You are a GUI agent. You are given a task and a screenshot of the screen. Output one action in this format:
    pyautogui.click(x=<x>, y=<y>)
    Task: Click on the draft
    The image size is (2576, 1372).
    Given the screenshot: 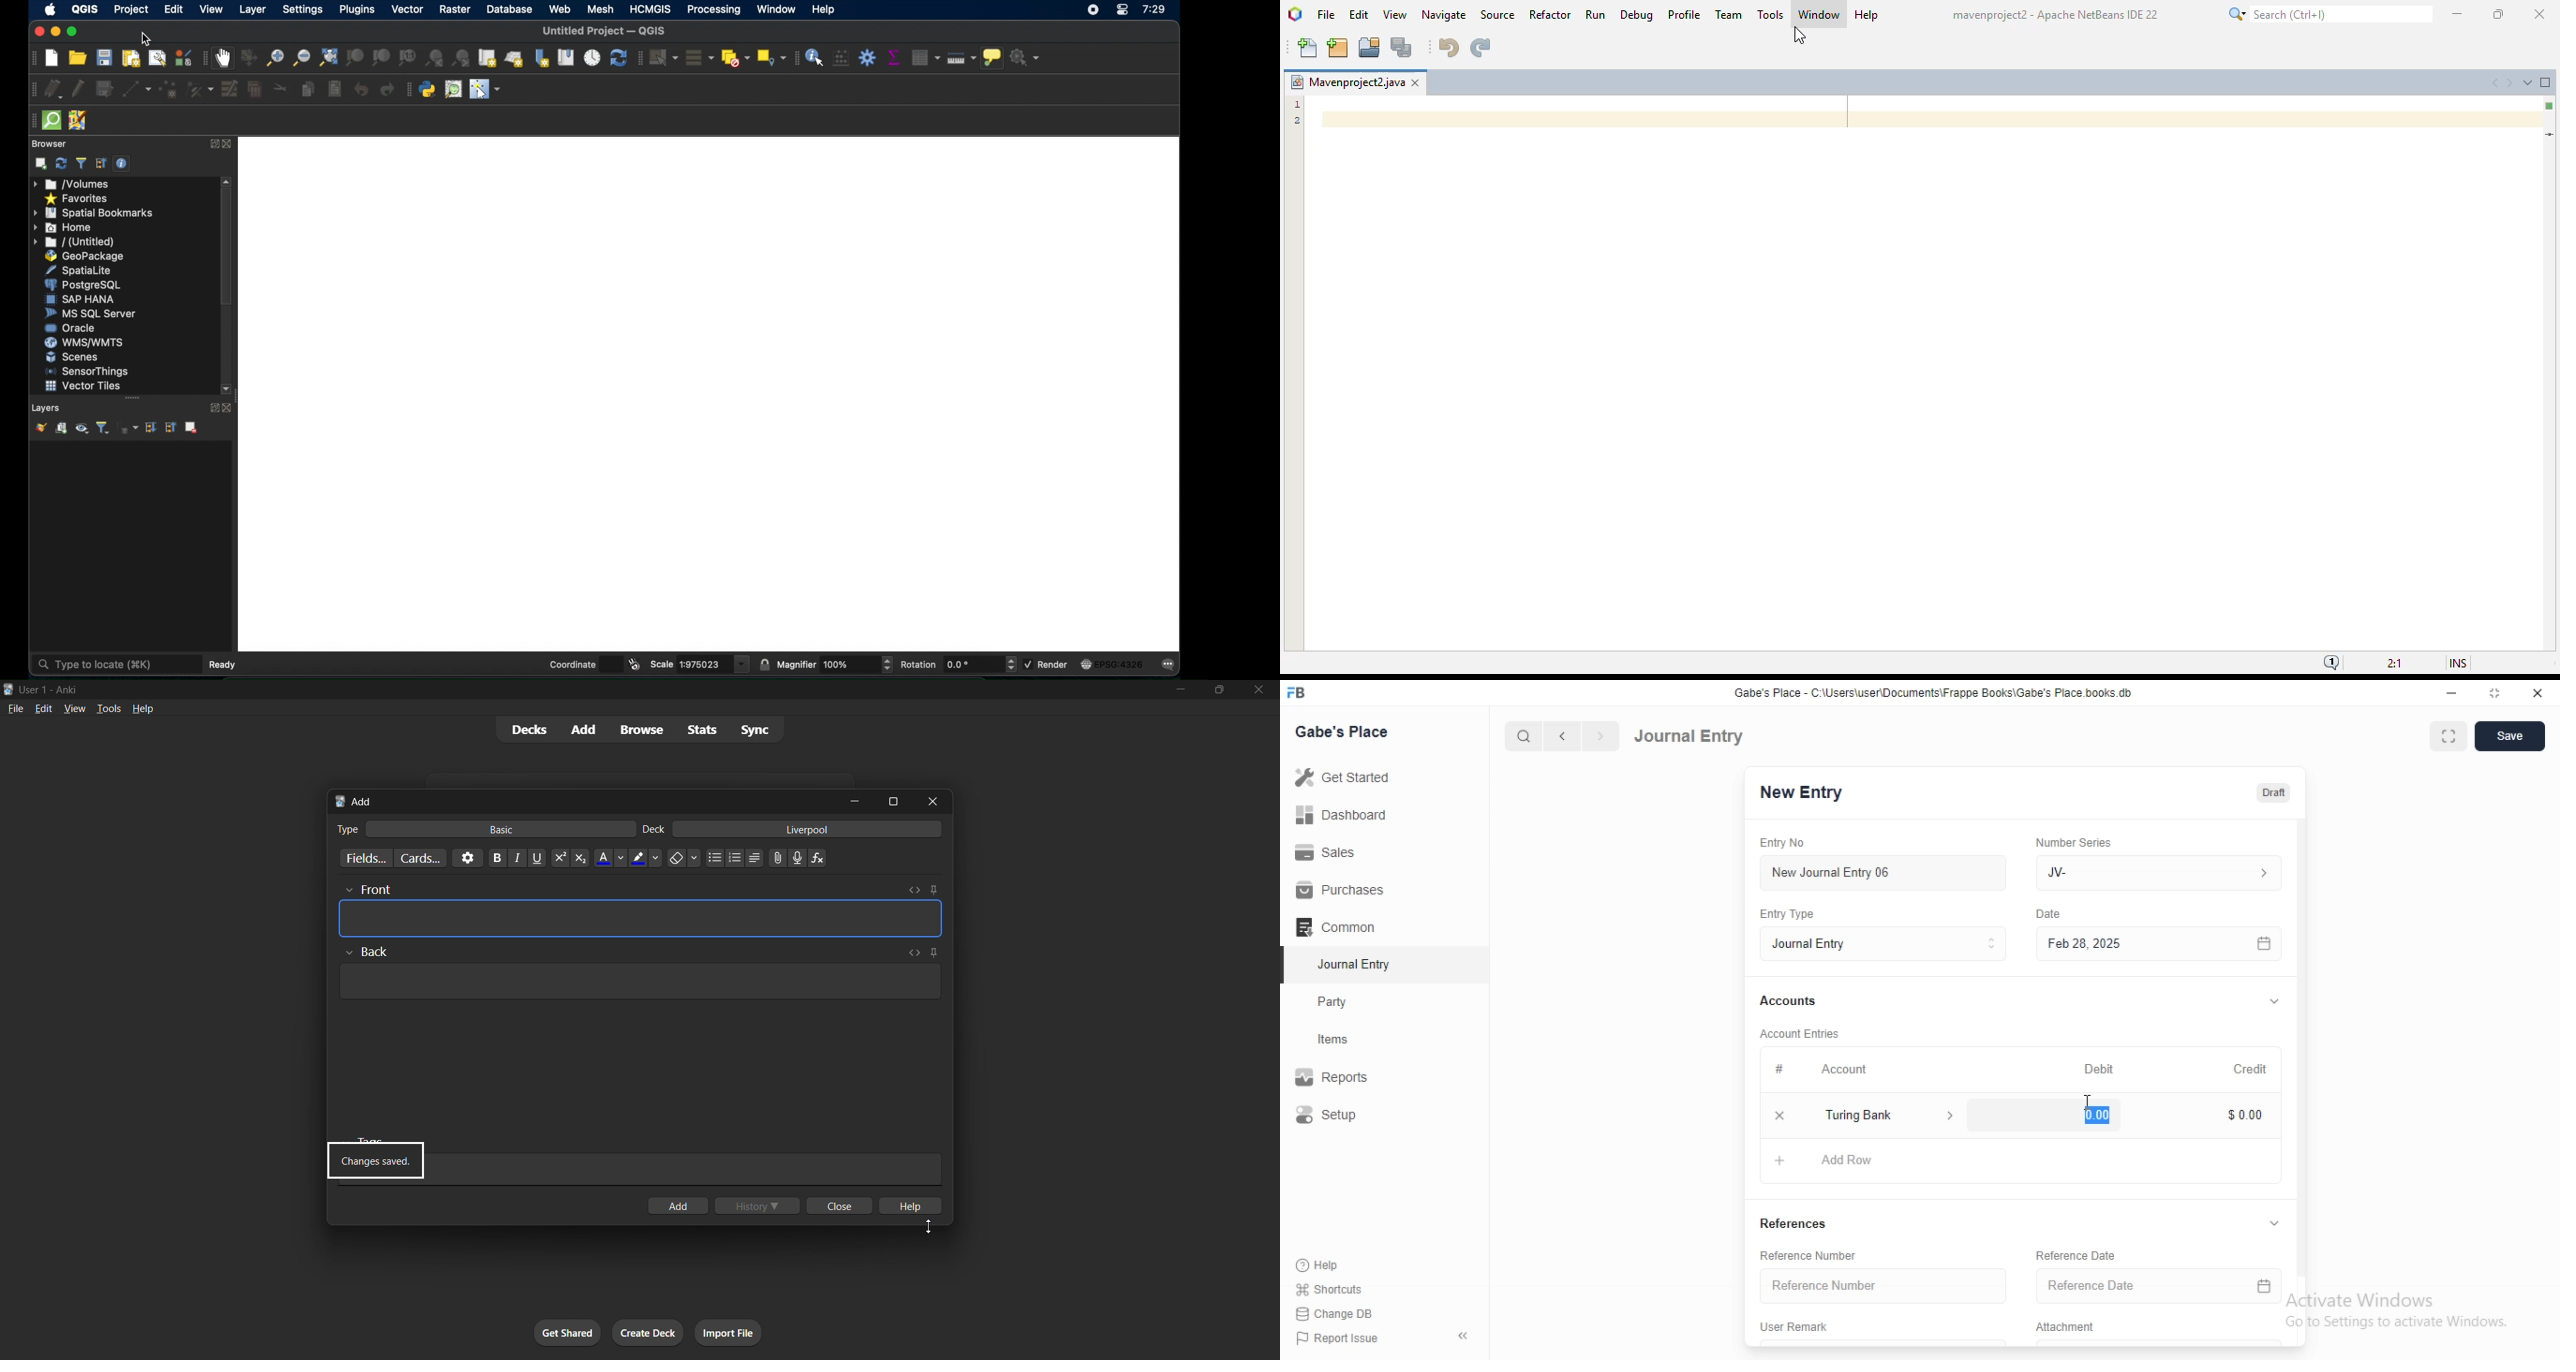 What is the action you would take?
    pyautogui.click(x=2273, y=794)
    